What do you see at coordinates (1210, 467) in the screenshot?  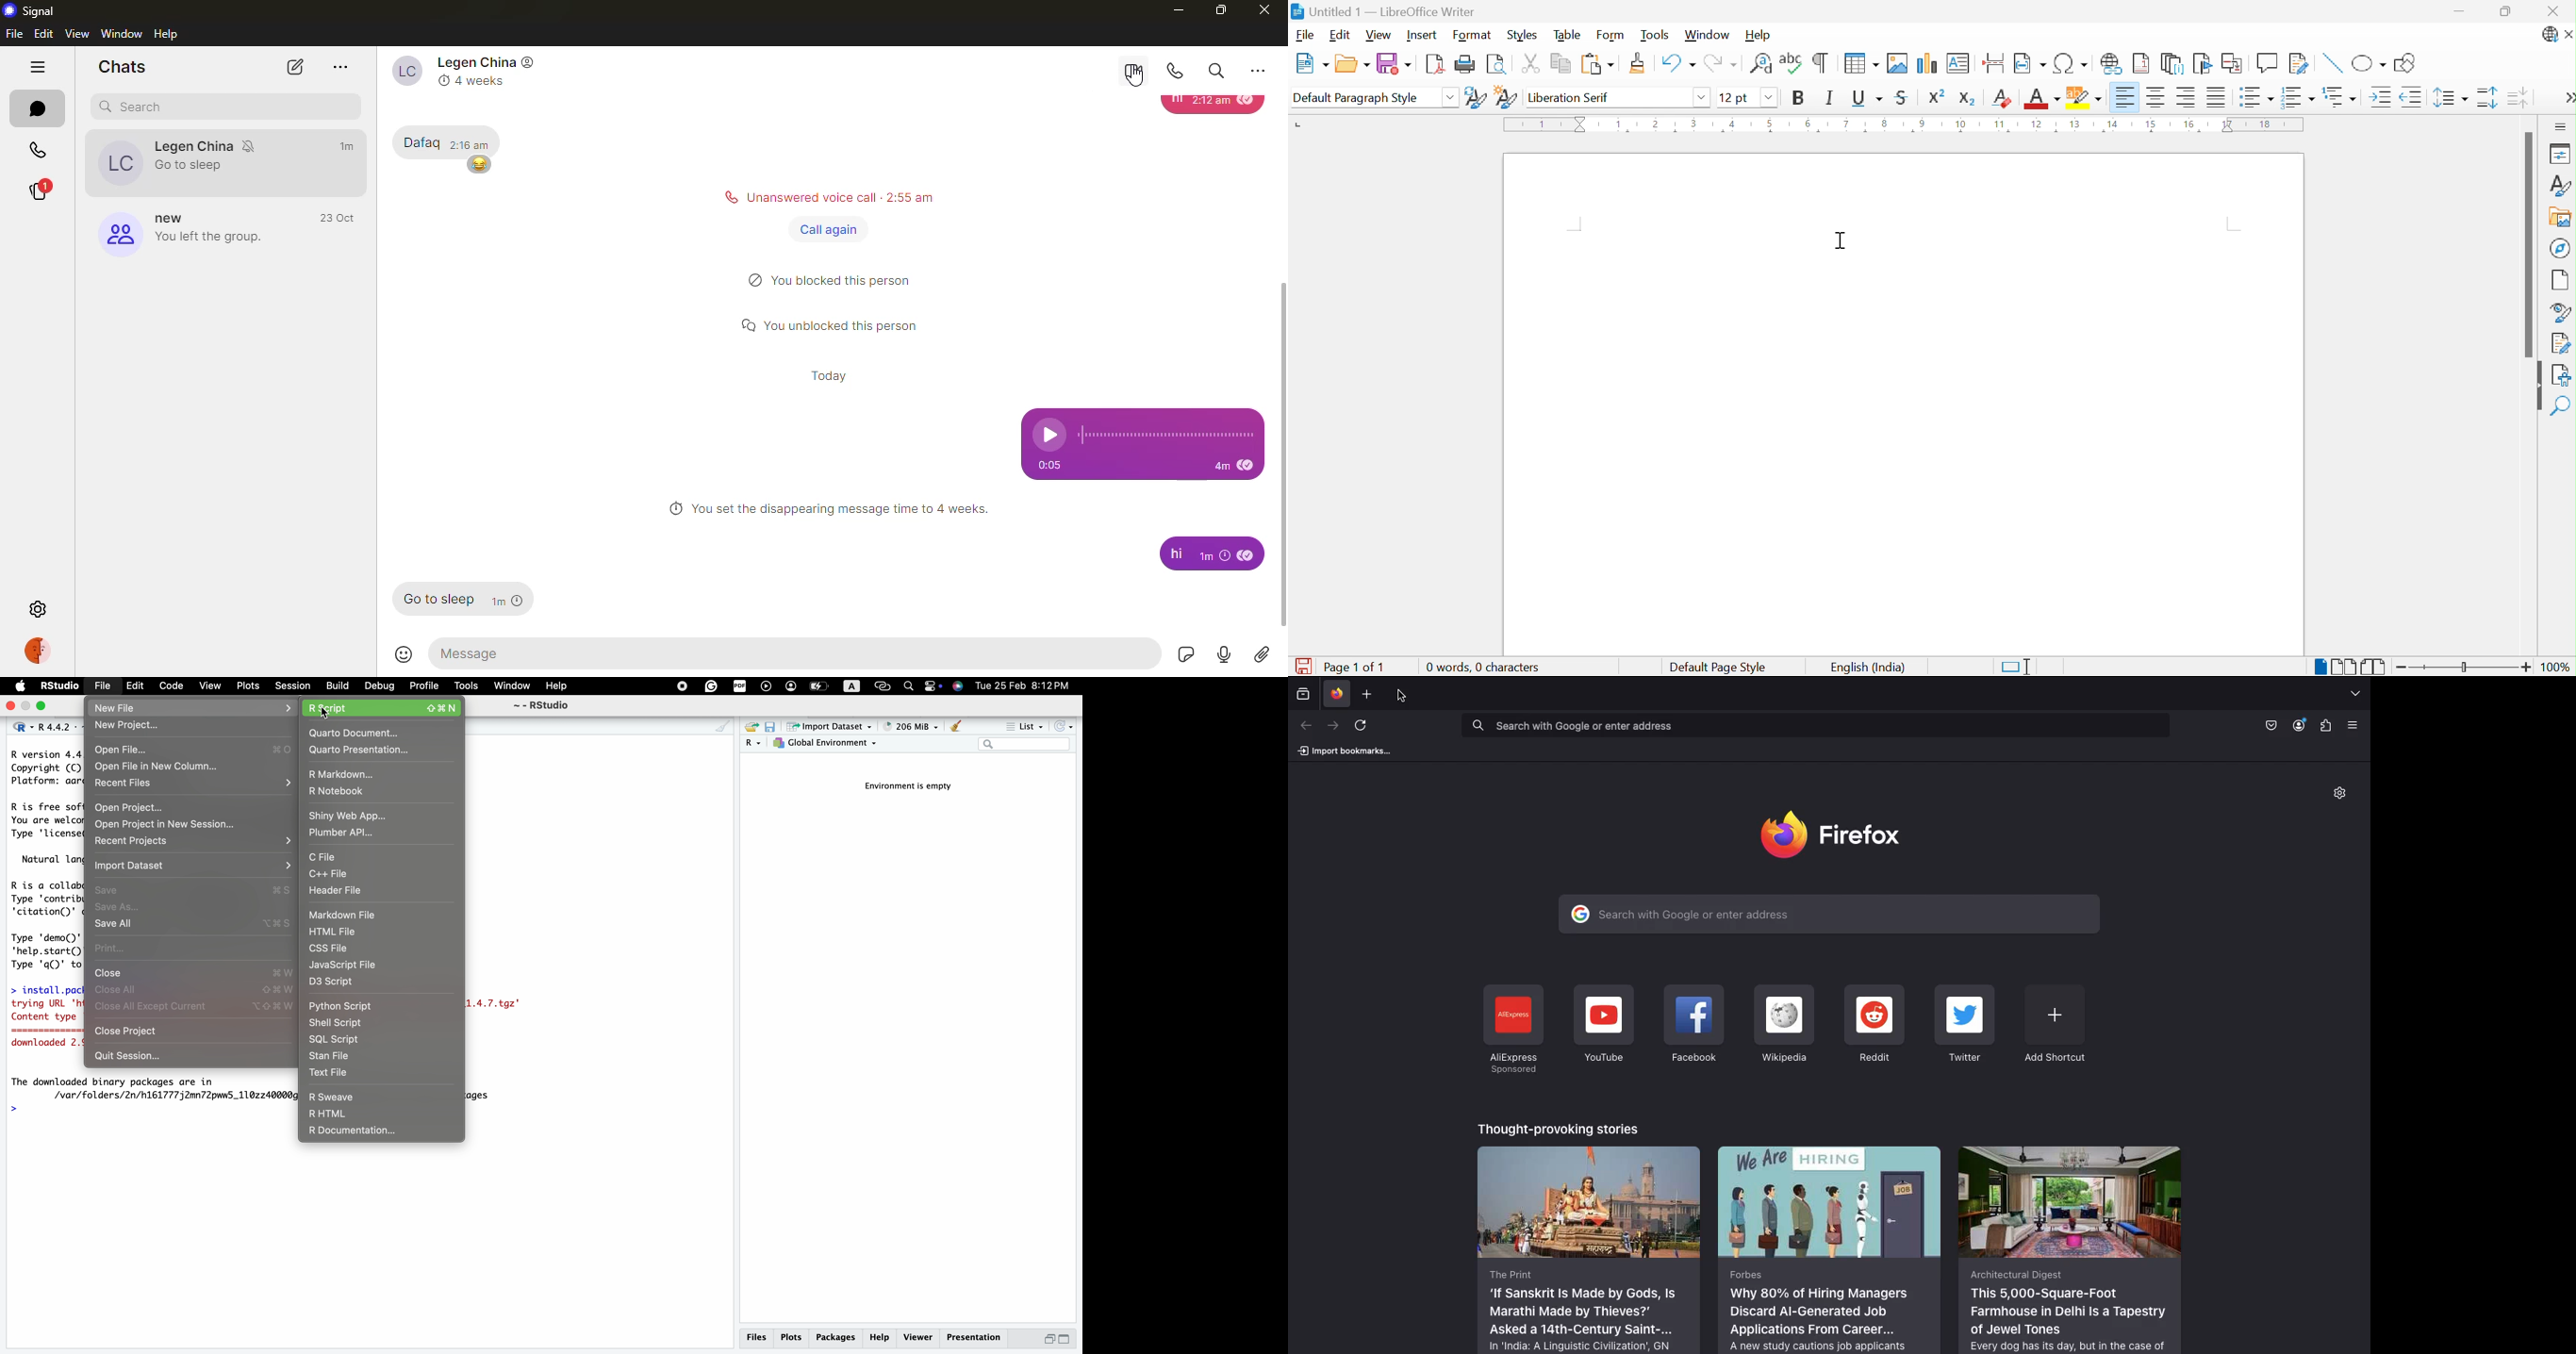 I see `4m` at bounding box center [1210, 467].